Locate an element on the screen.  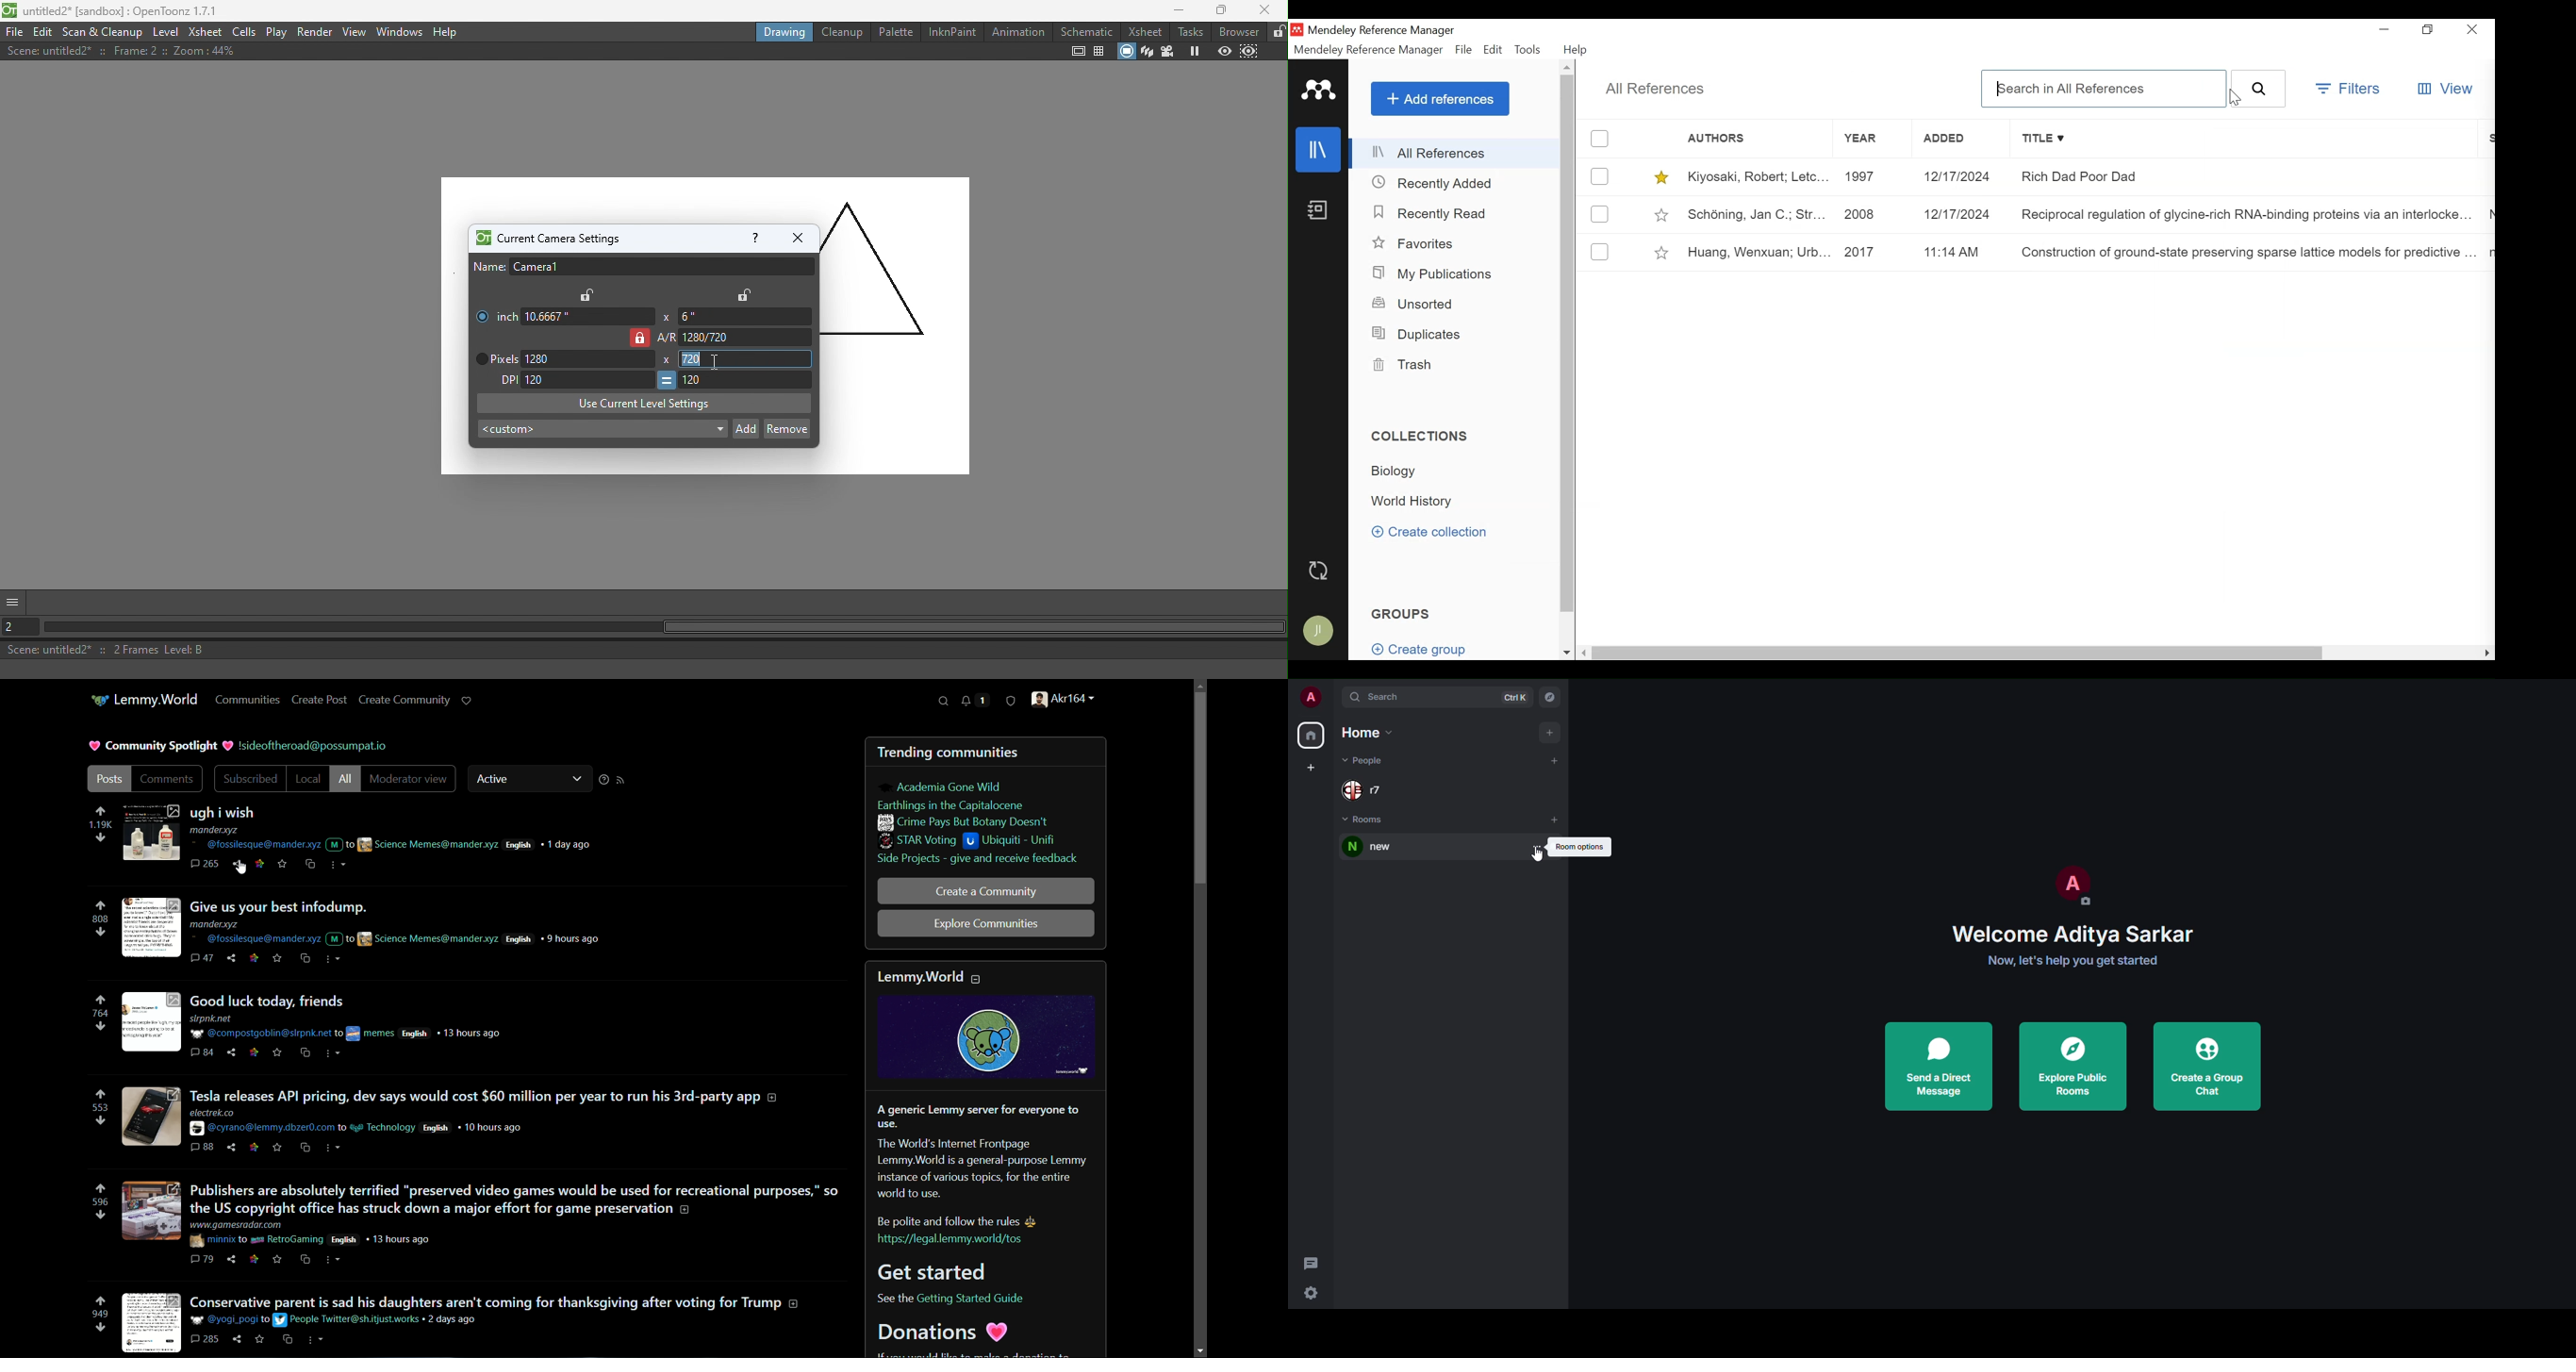
Recently Read is located at coordinates (1433, 213).